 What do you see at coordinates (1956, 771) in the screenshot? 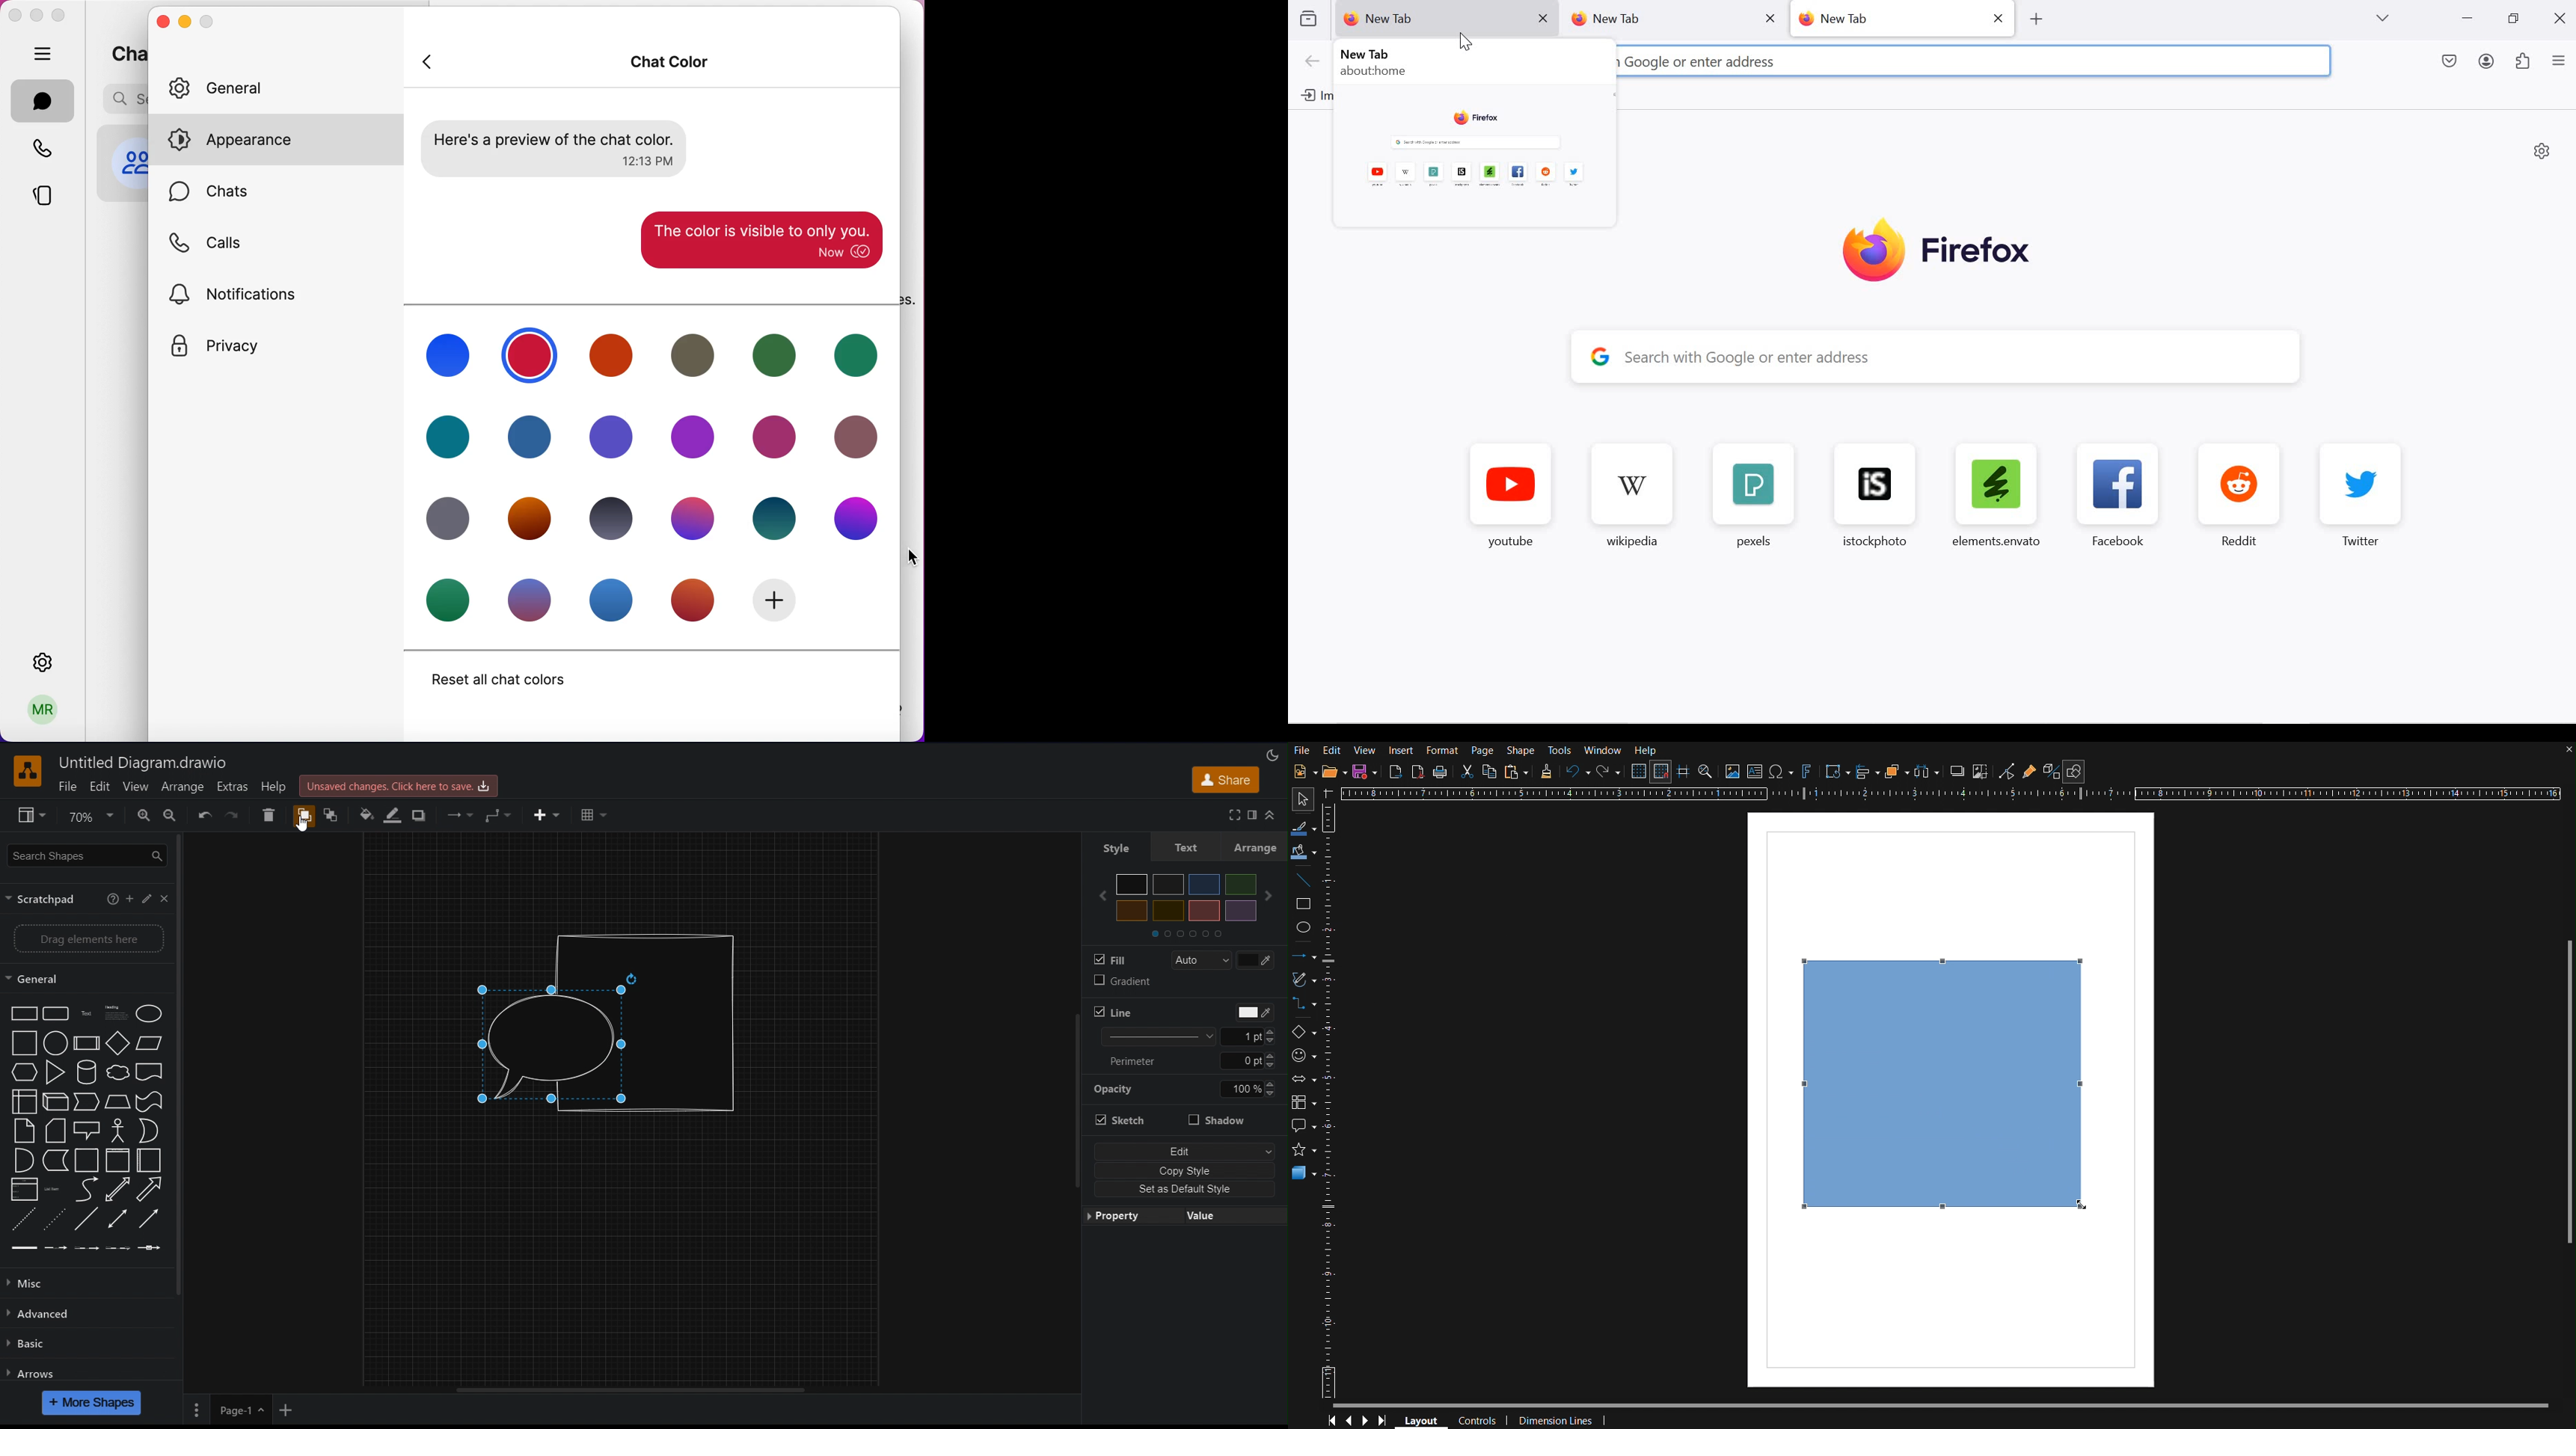
I see `Shadow` at bounding box center [1956, 771].